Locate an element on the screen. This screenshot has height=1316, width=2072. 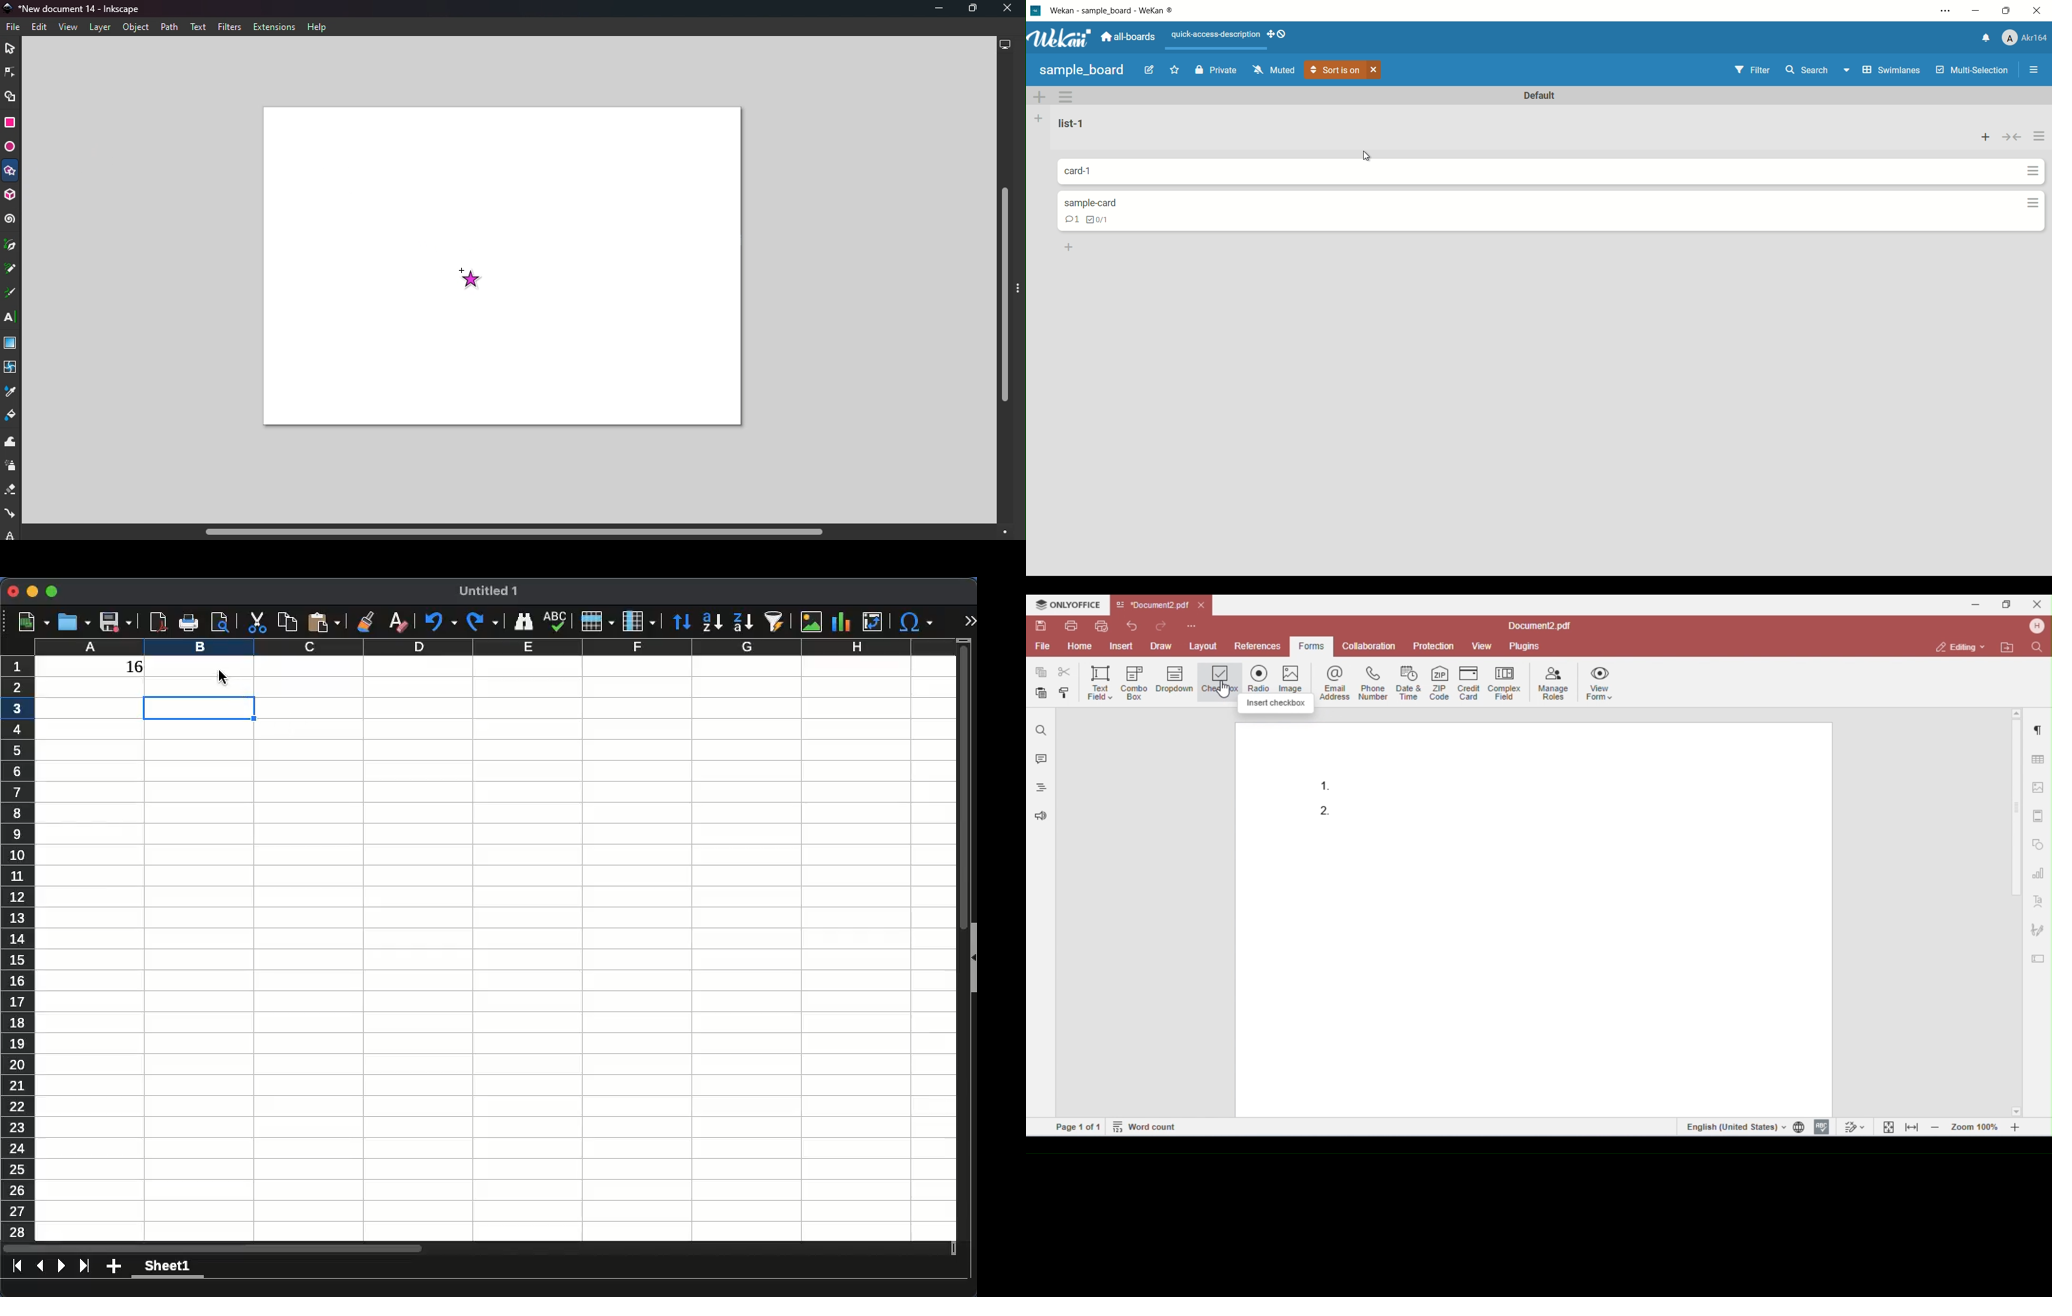
app logo is located at coordinates (1059, 38).